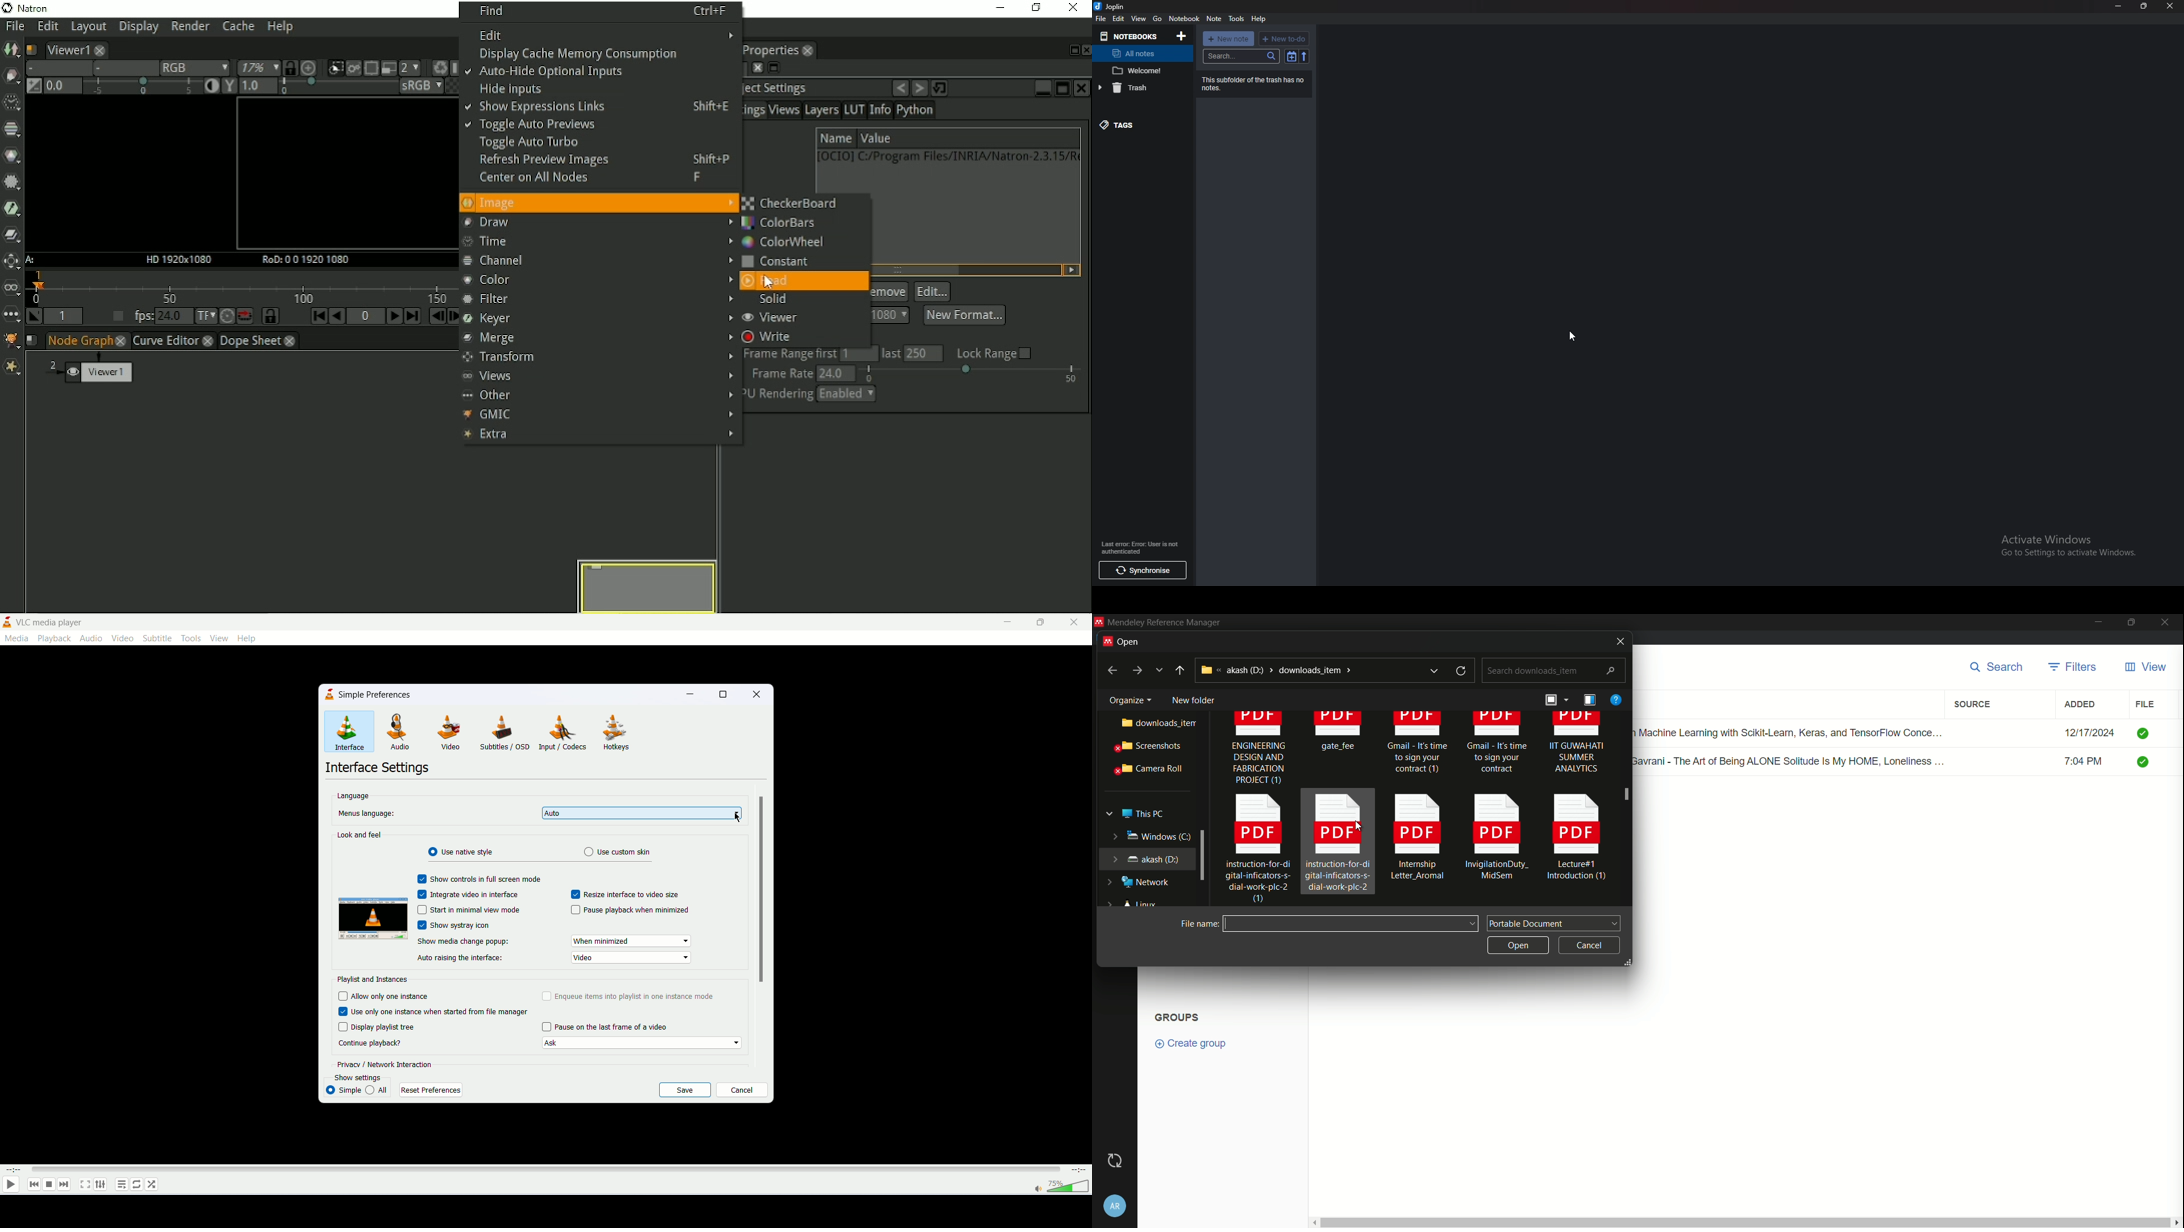  I want to click on add notebooks, so click(1182, 35).